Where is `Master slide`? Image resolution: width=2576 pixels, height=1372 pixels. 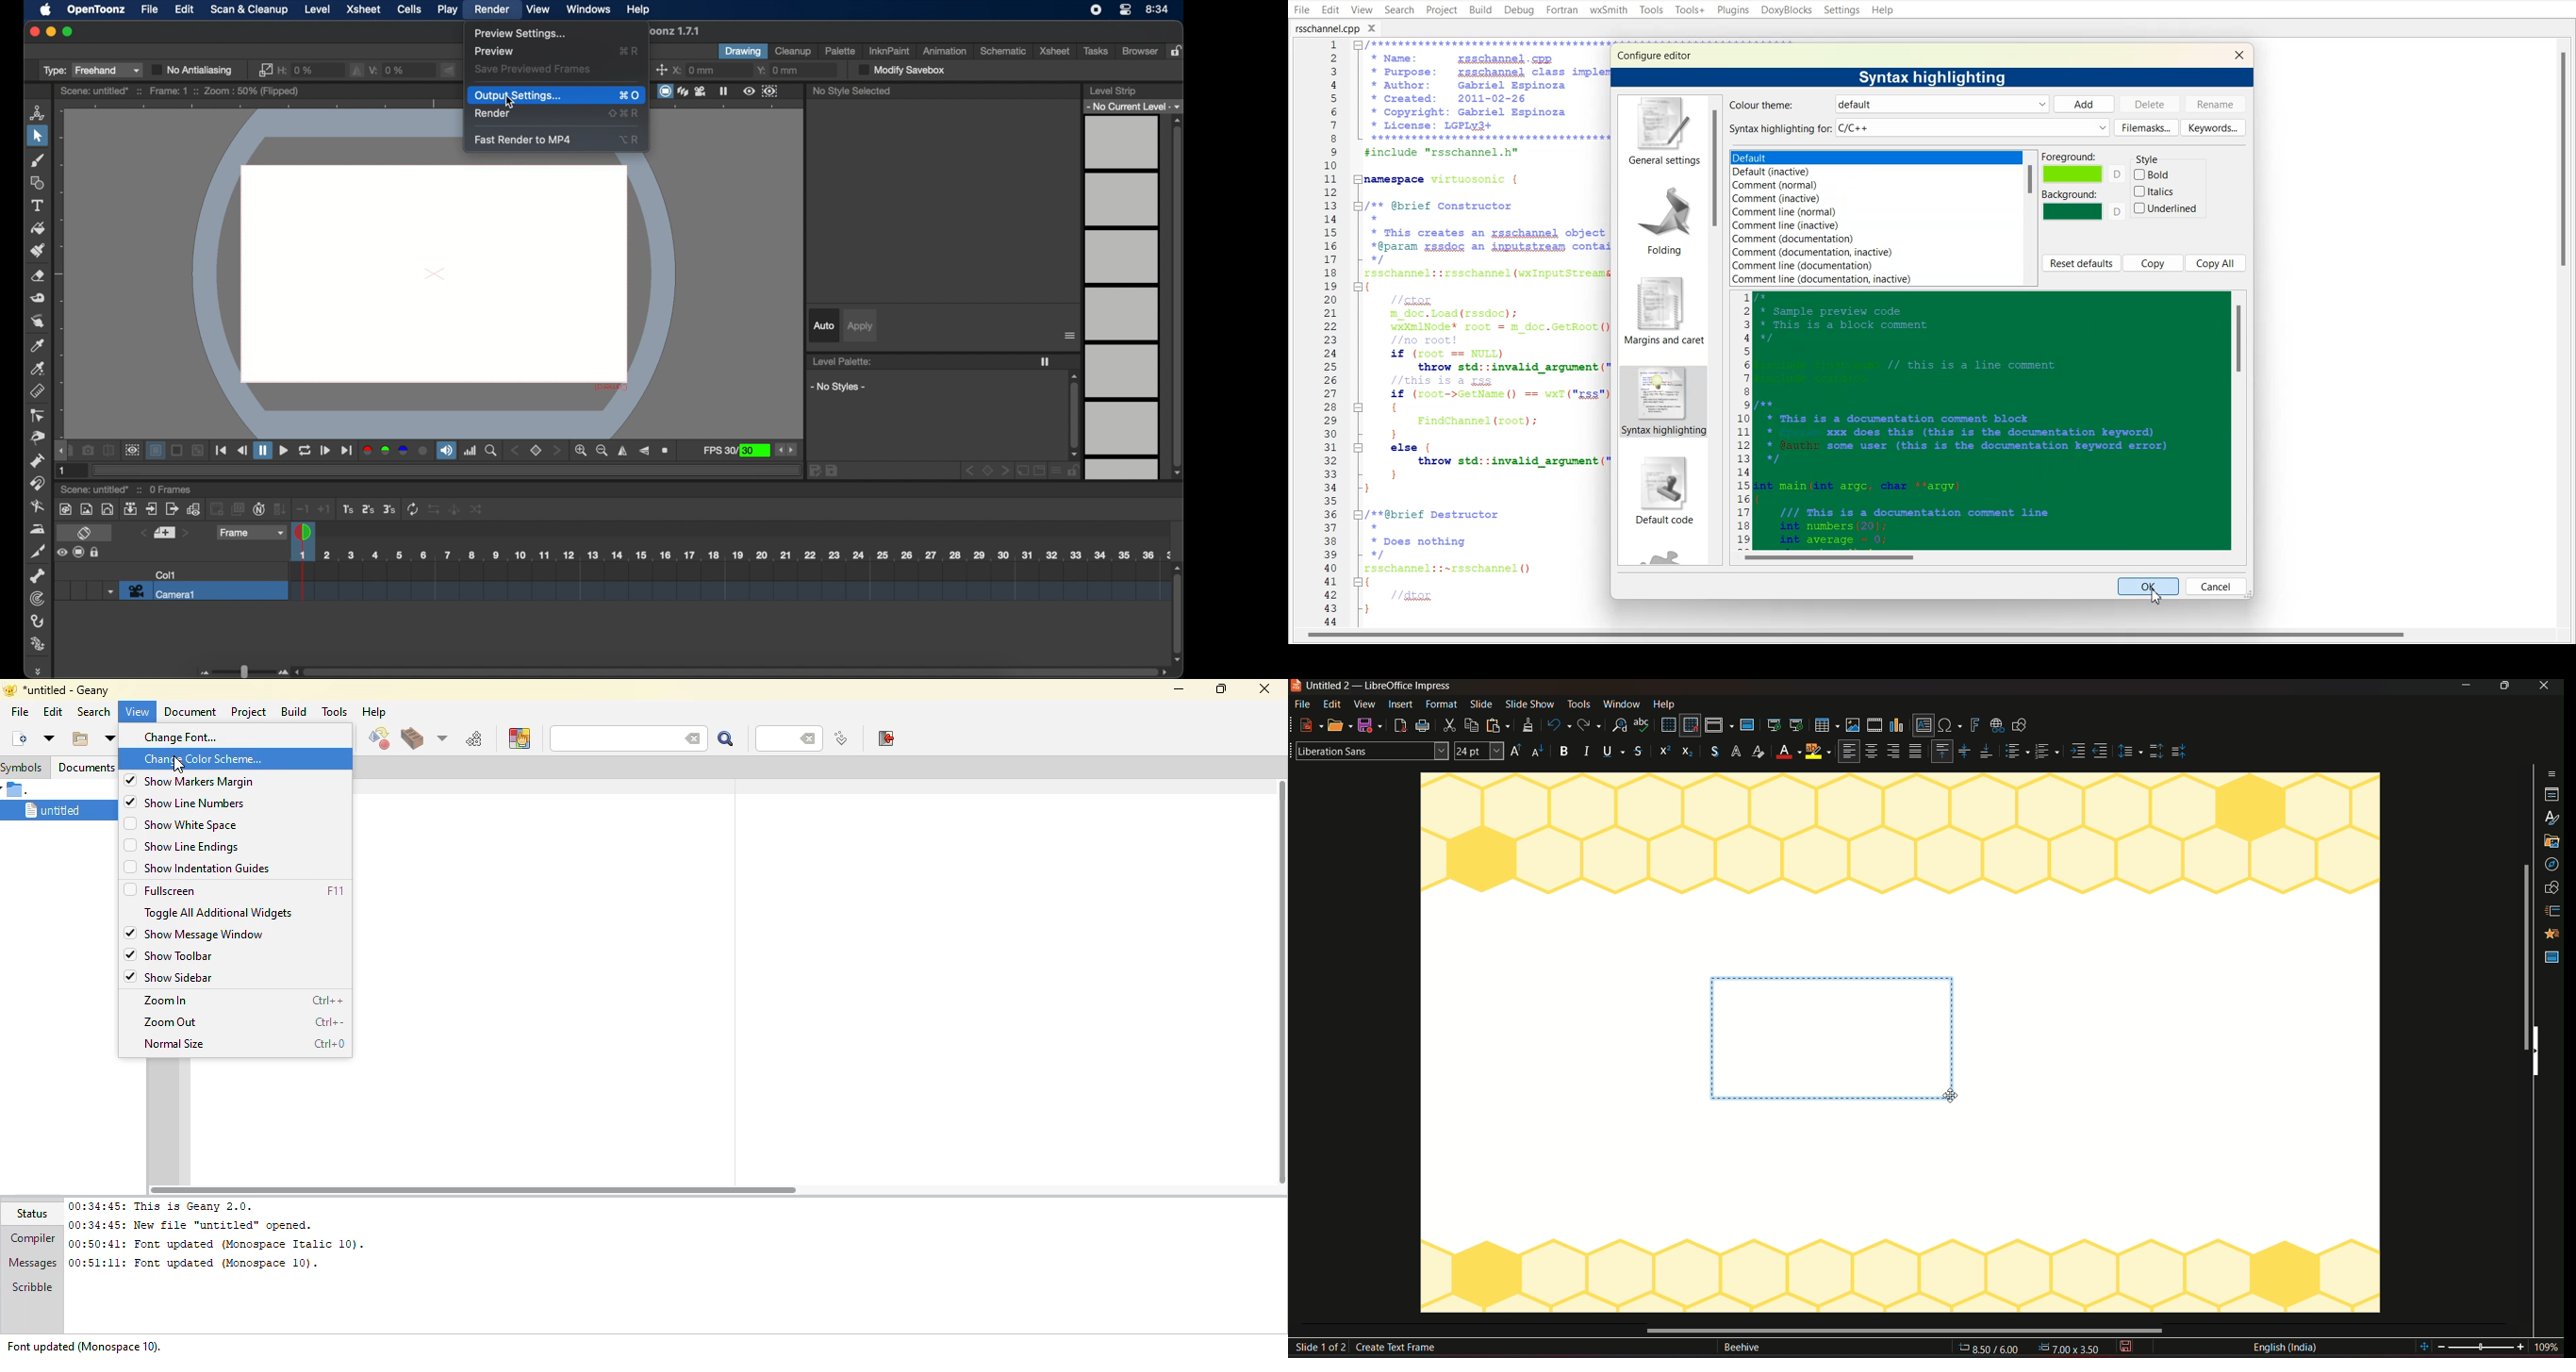
Master slide is located at coordinates (2551, 958).